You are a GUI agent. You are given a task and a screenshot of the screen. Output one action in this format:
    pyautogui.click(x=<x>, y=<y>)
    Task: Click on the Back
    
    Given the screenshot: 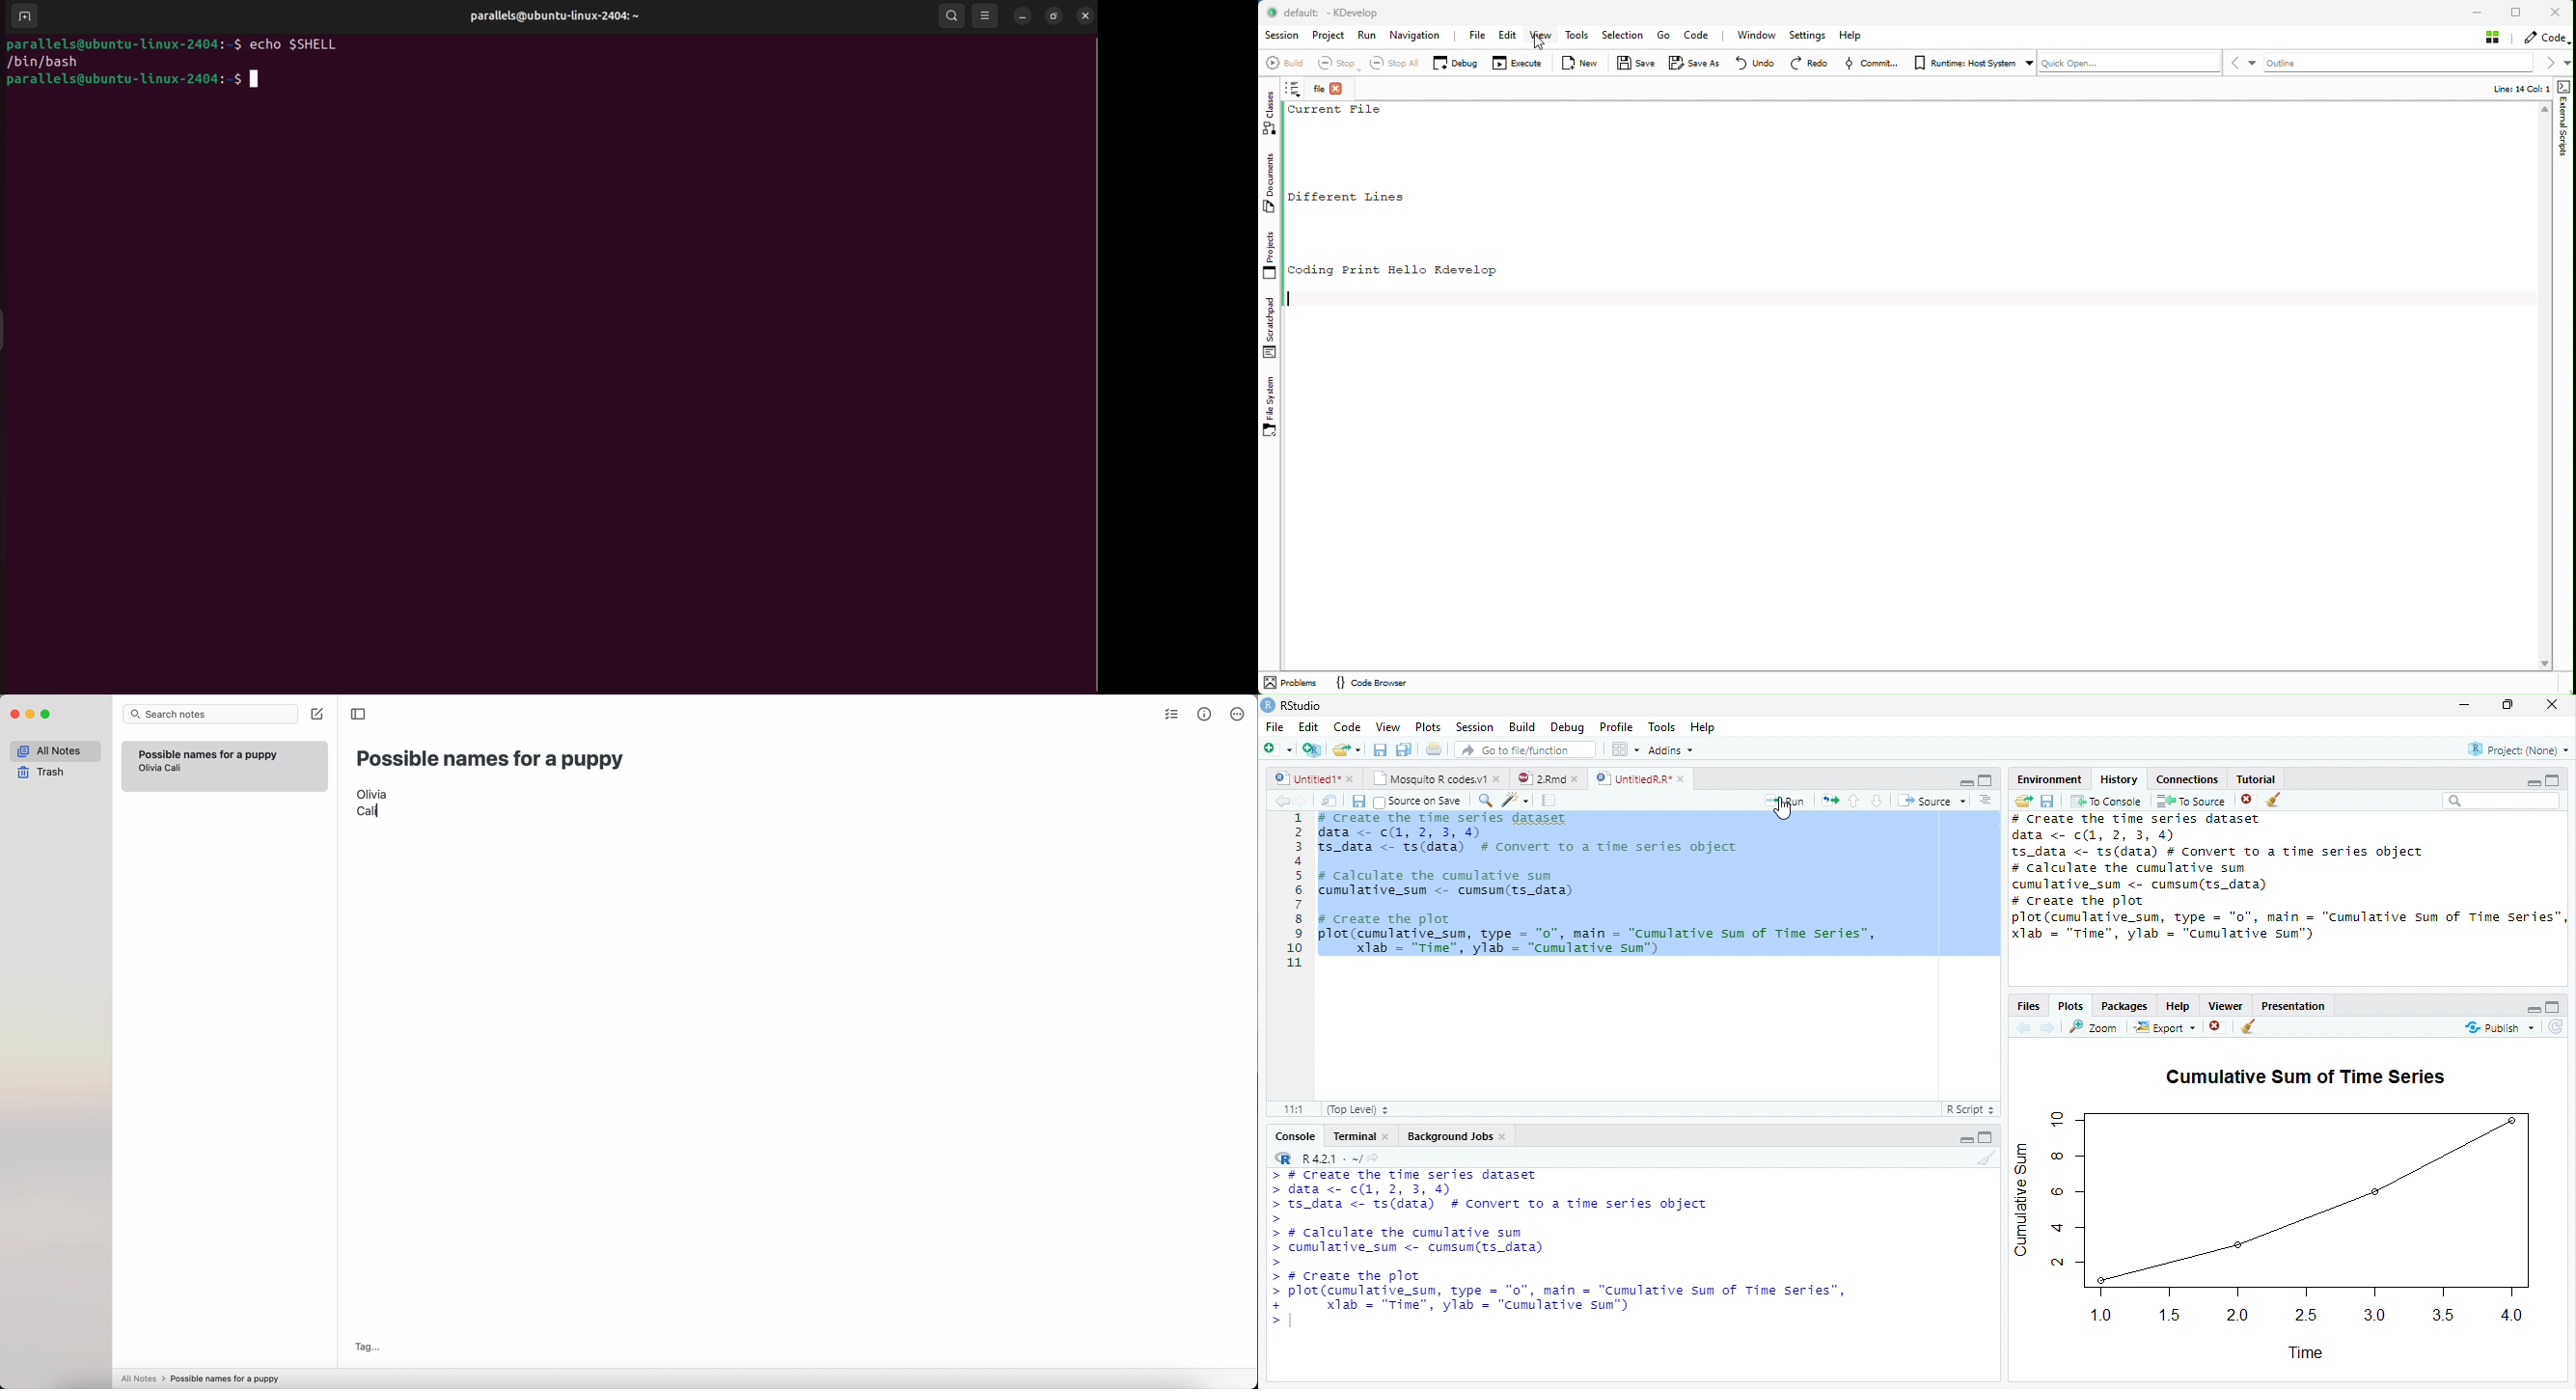 What is the action you would take?
    pyautogui.click(x=1280, y=802)
    